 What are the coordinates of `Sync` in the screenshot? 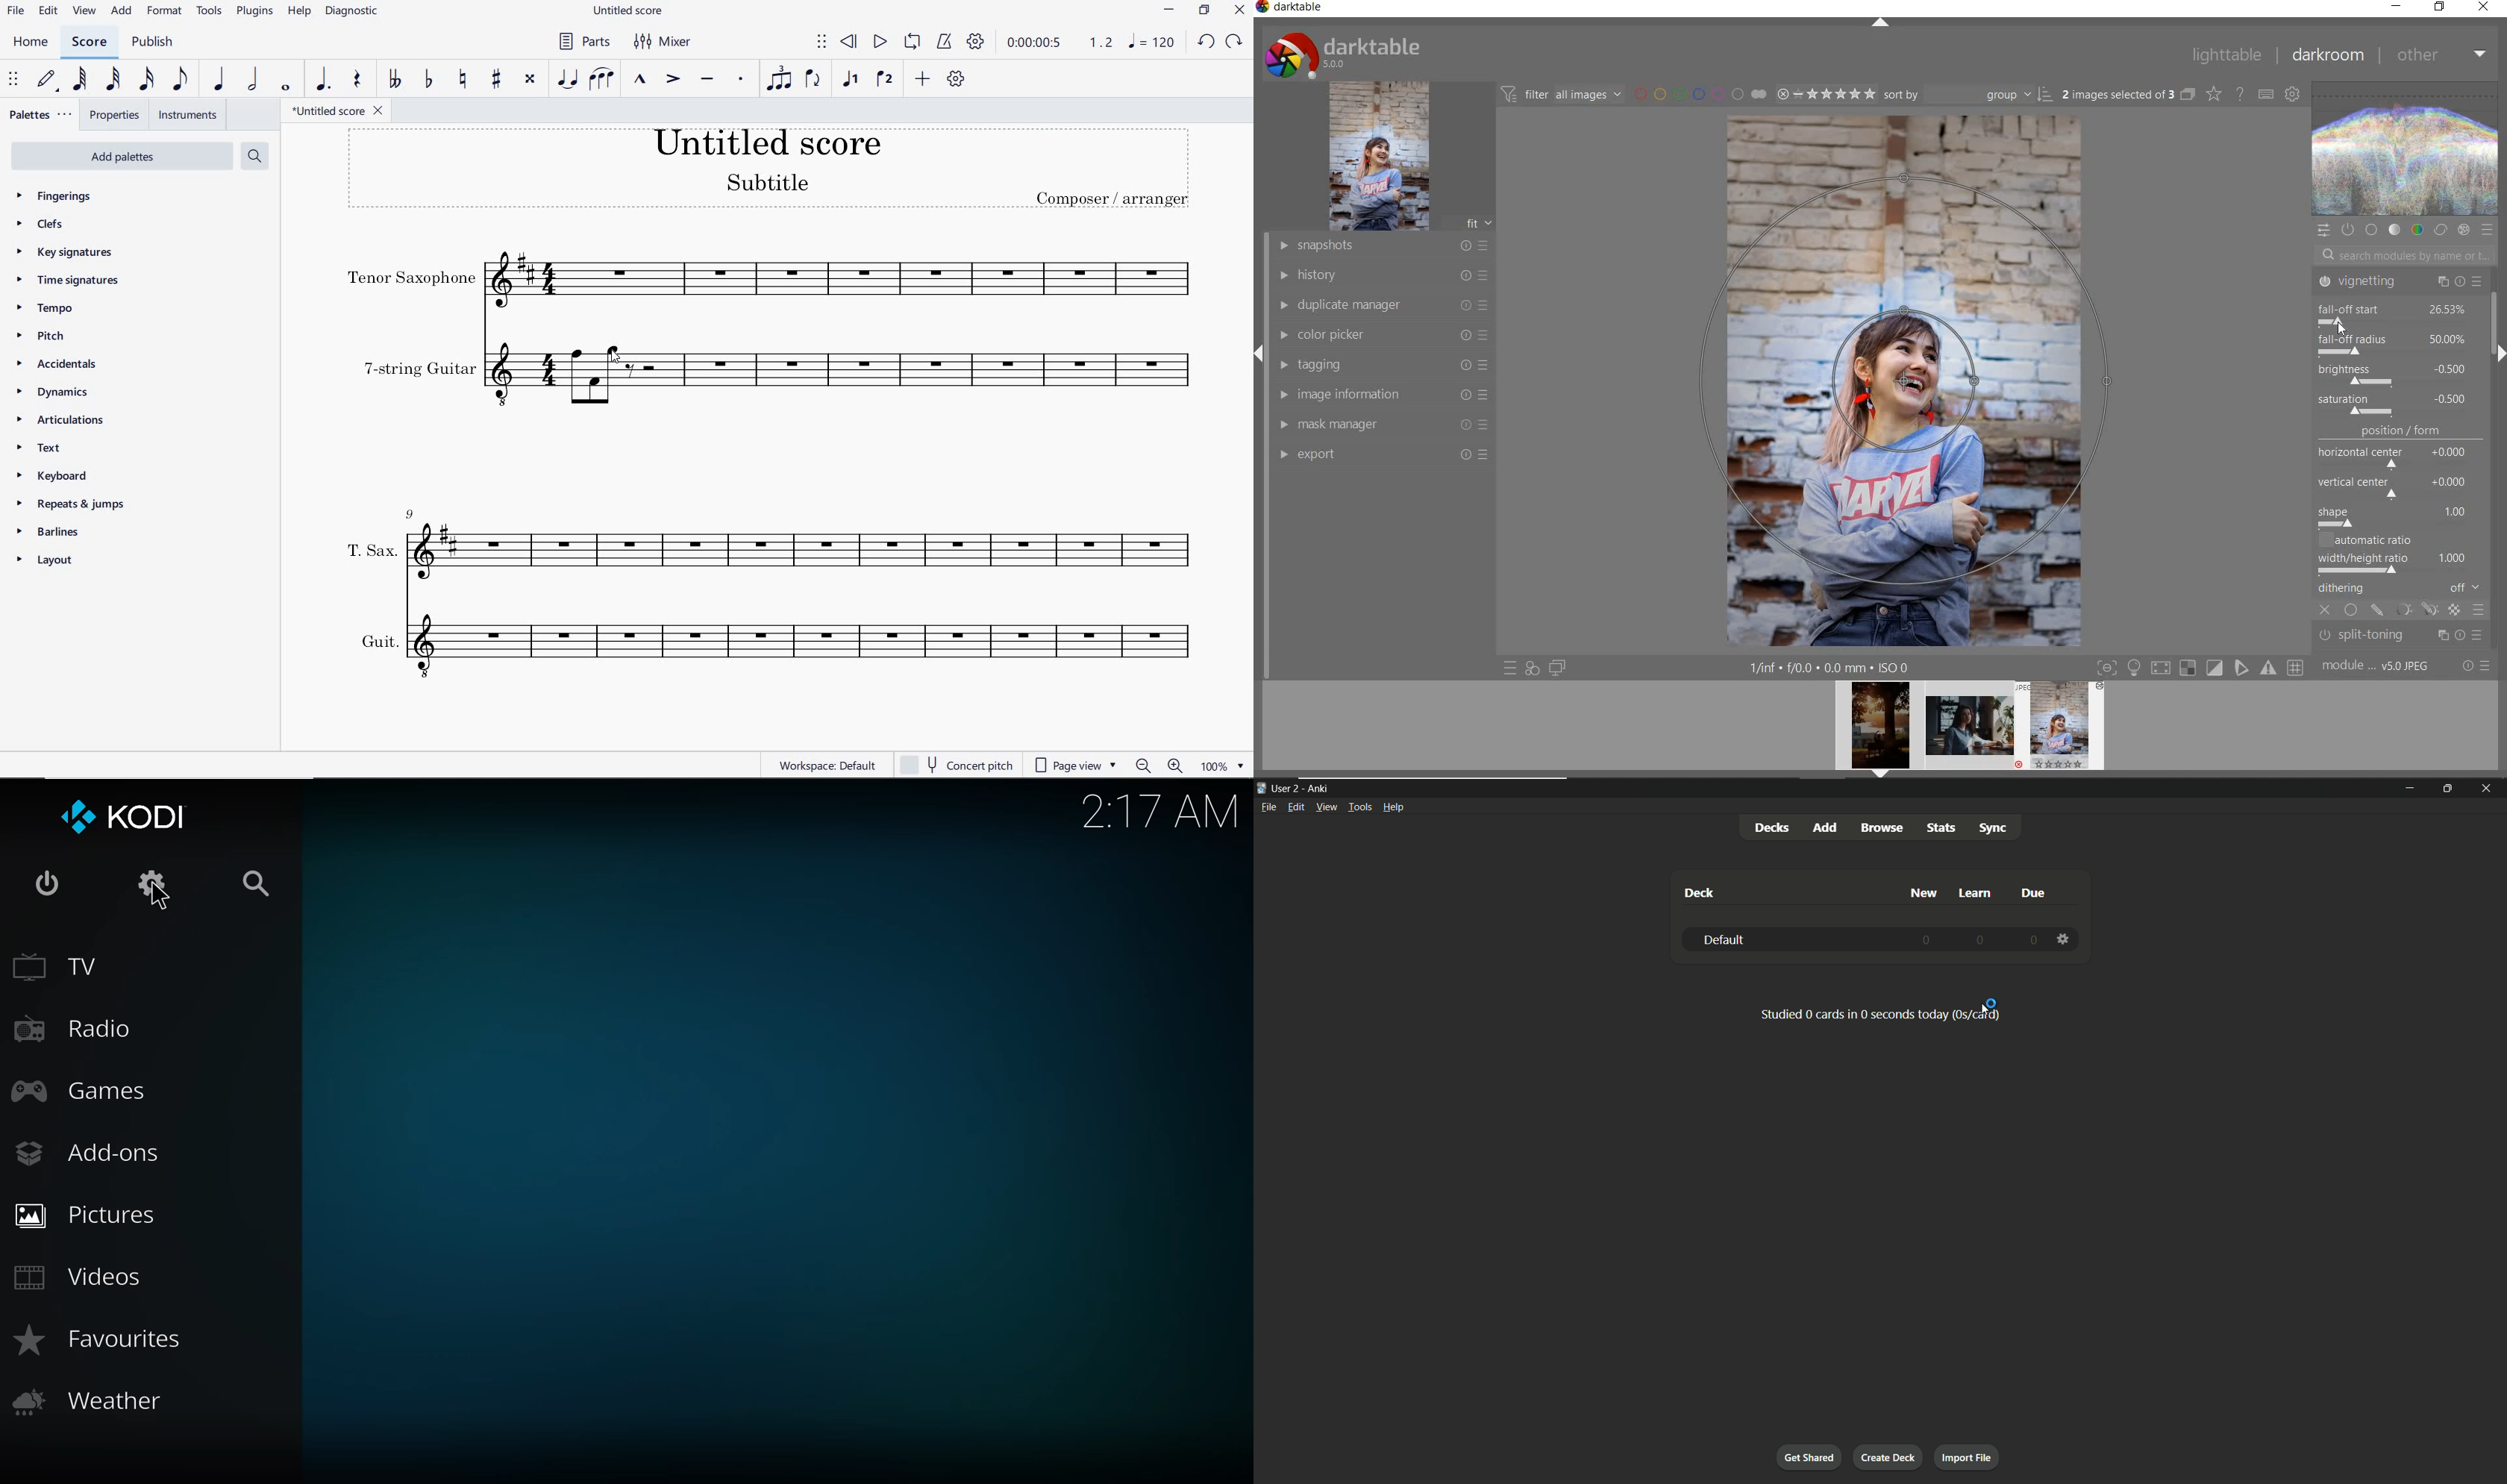 It's located at (1993, 828).